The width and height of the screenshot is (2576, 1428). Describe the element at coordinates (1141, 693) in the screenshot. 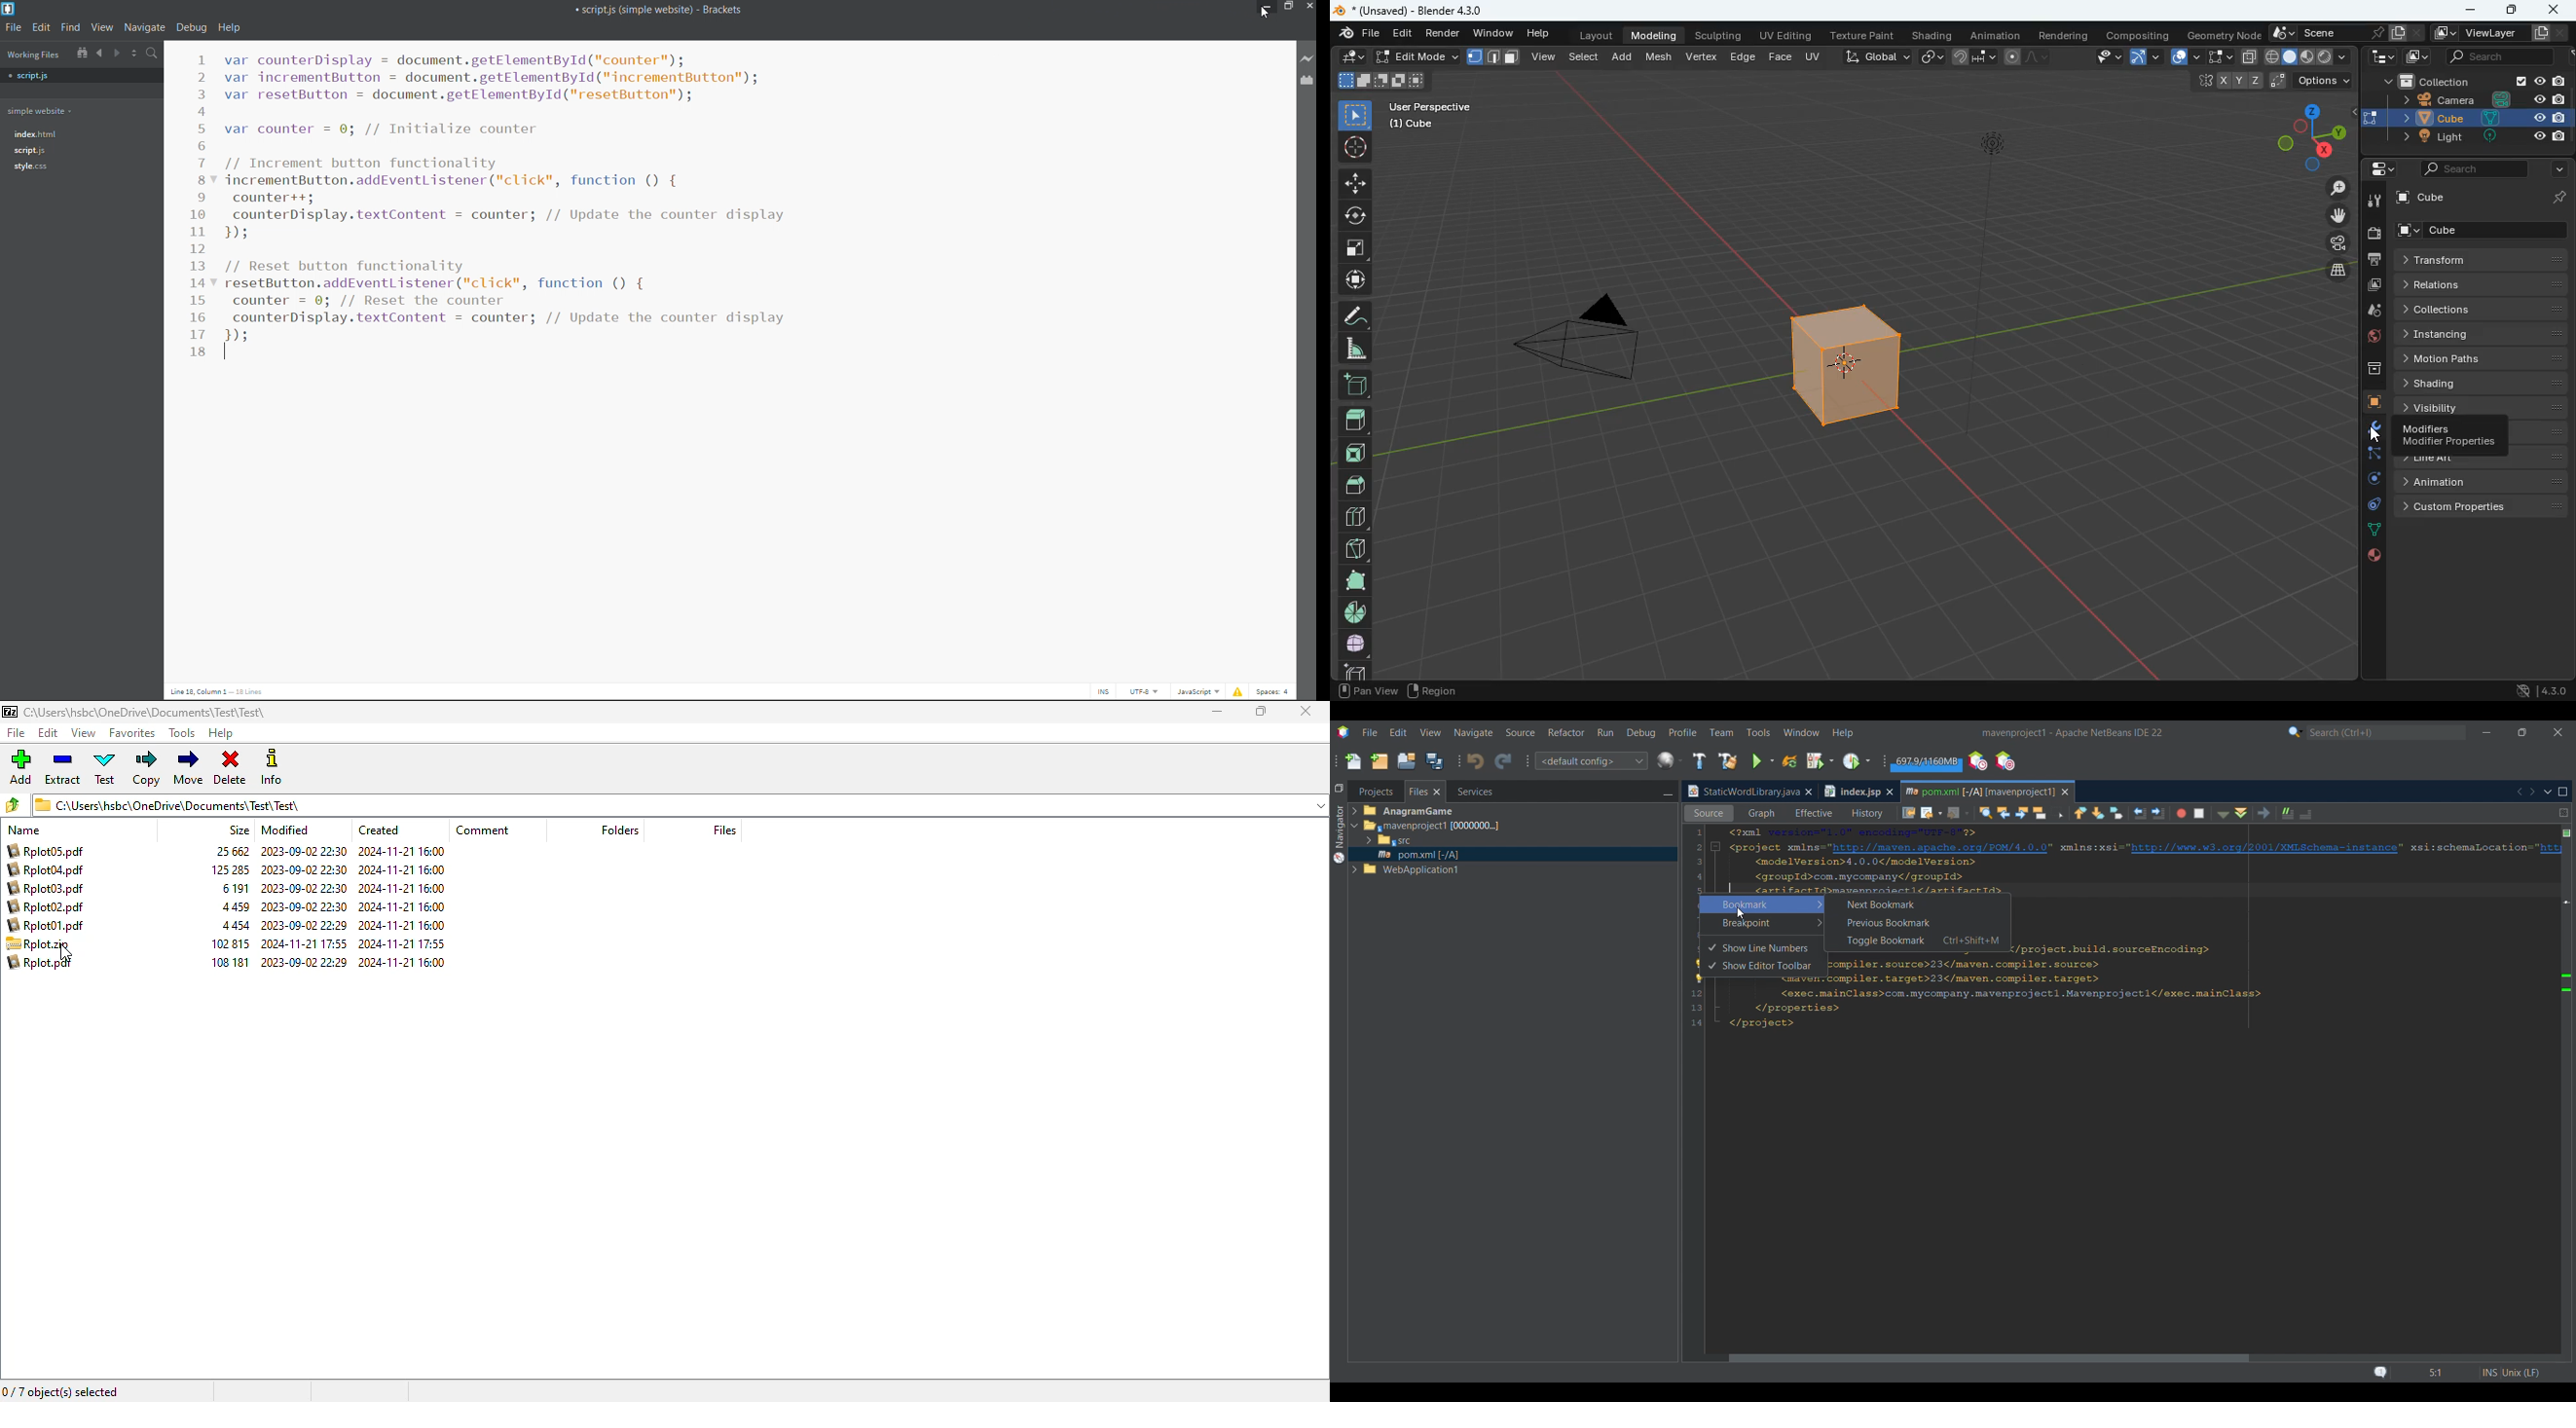

I see `UTF-8` at that location.